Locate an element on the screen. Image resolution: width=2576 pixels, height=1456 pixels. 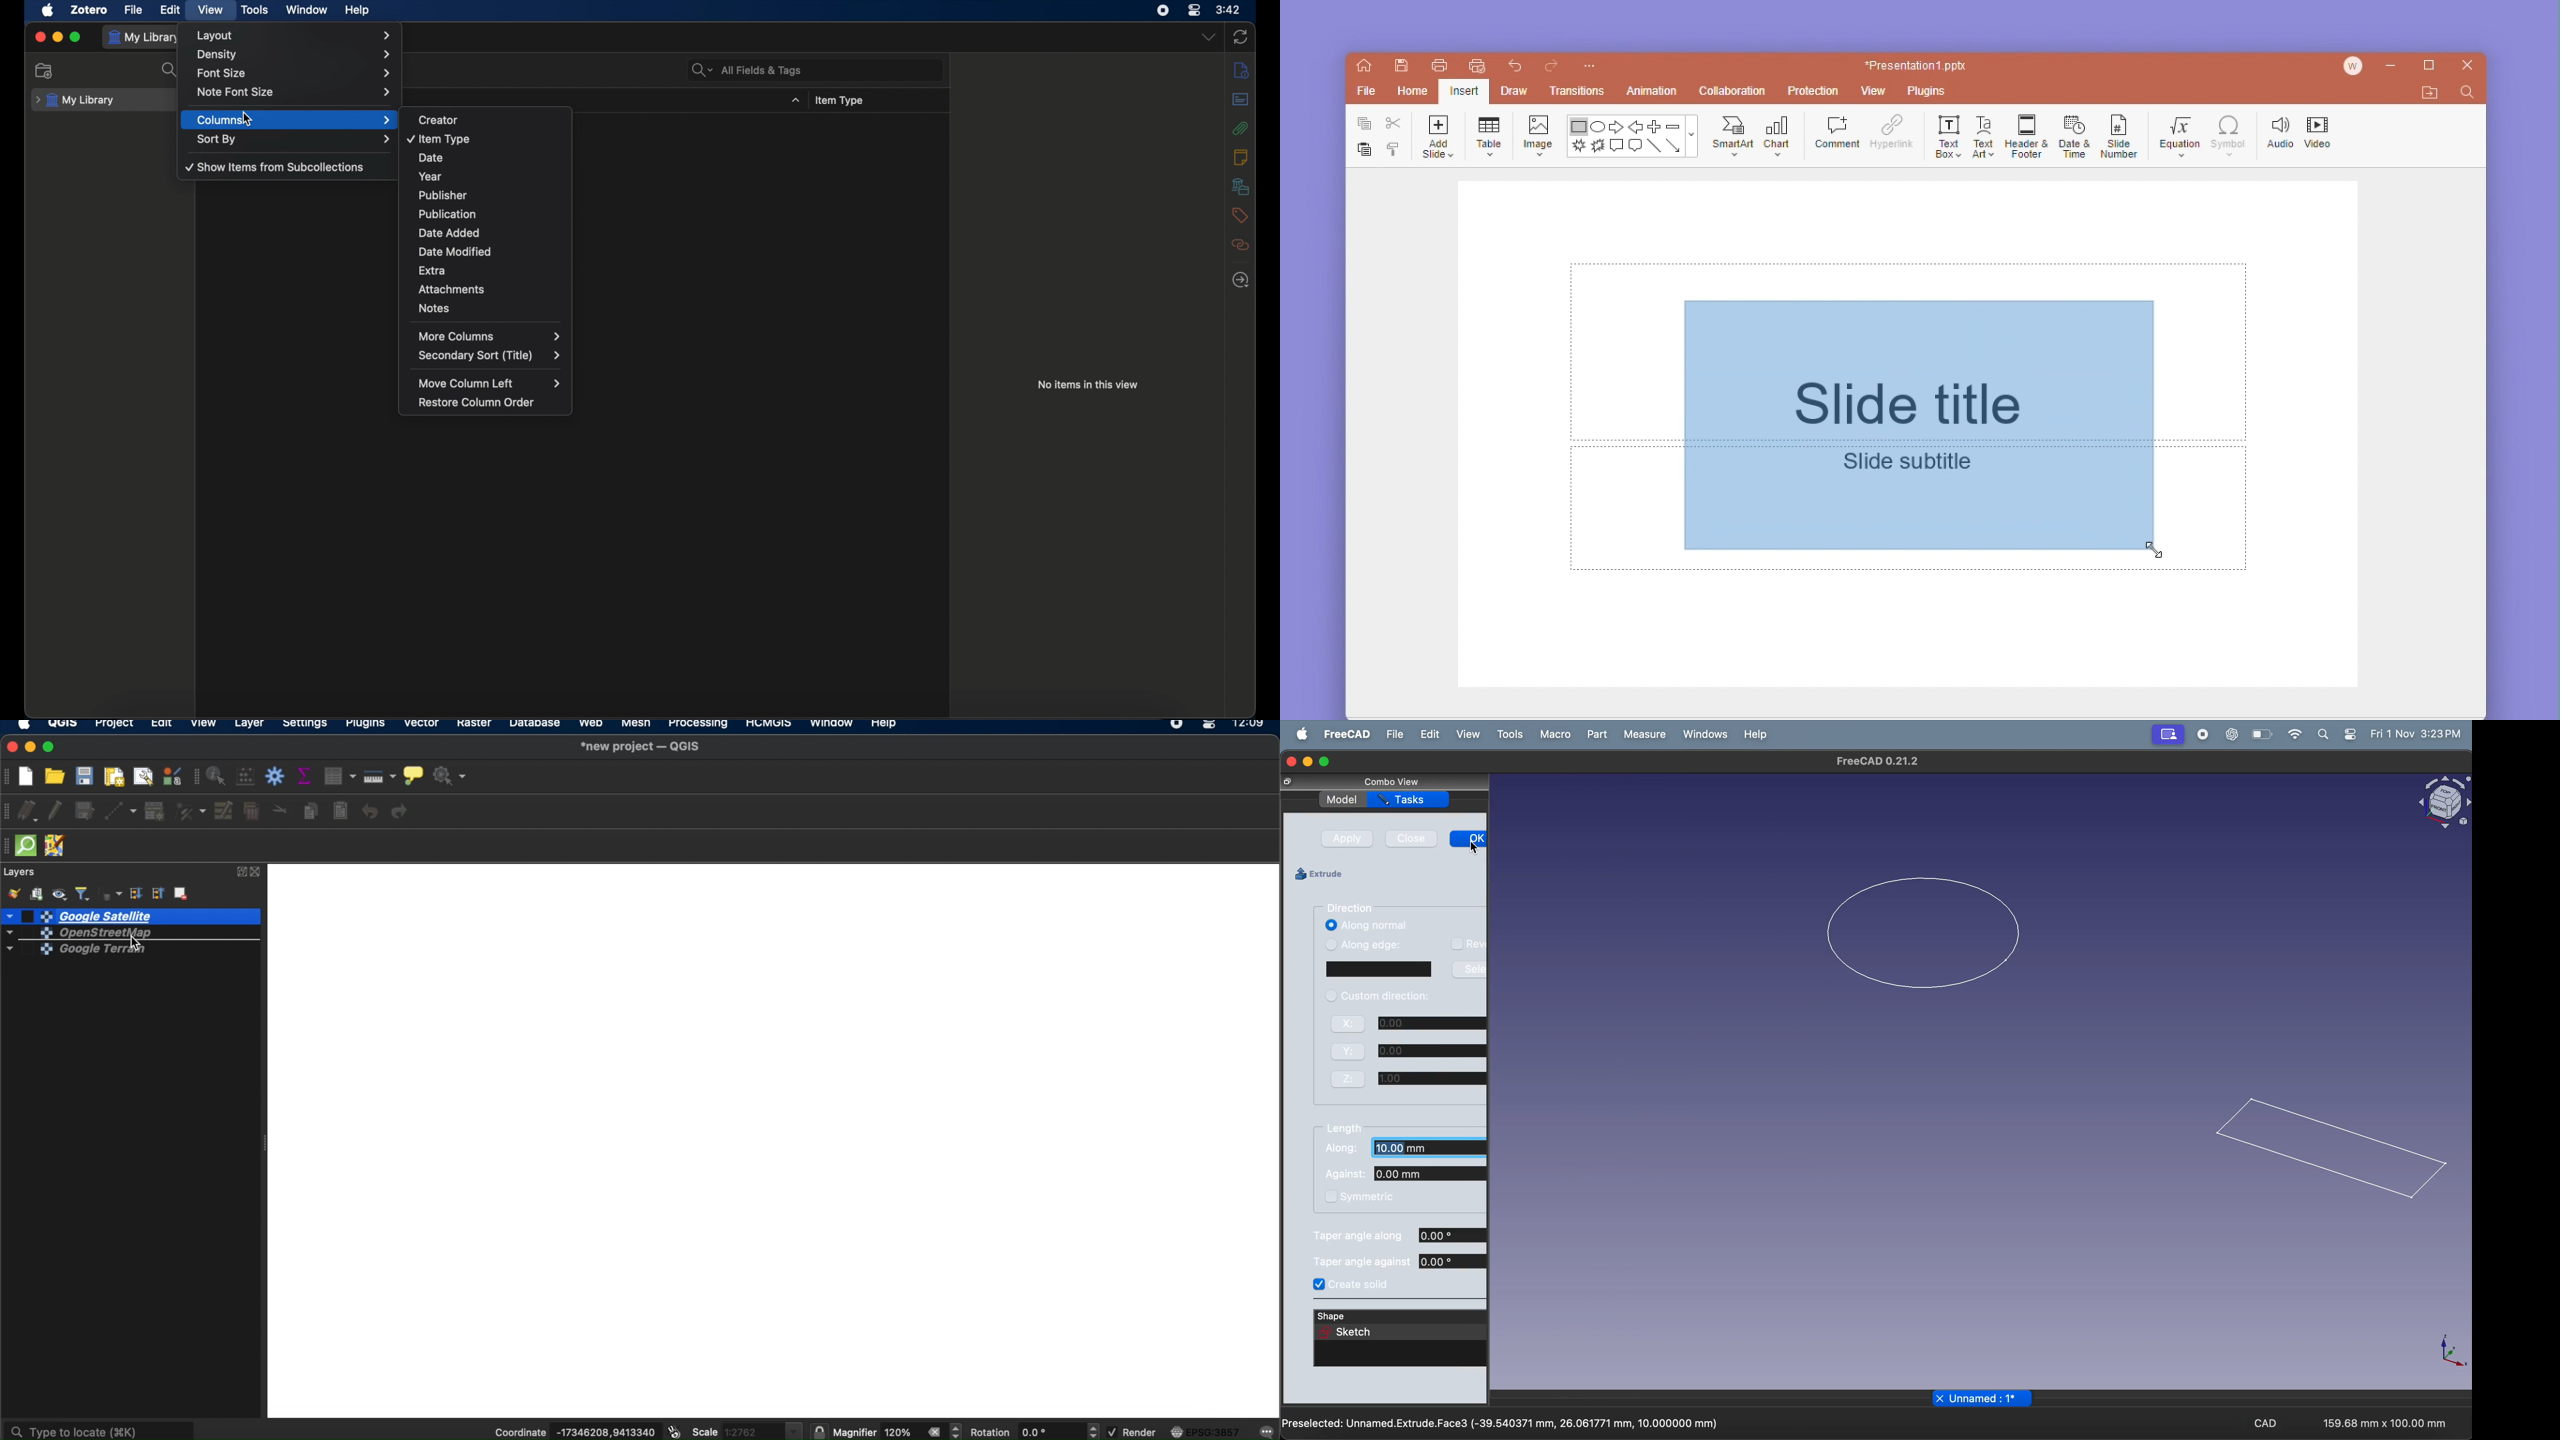
shape is located at coordinates (1337, 1316).